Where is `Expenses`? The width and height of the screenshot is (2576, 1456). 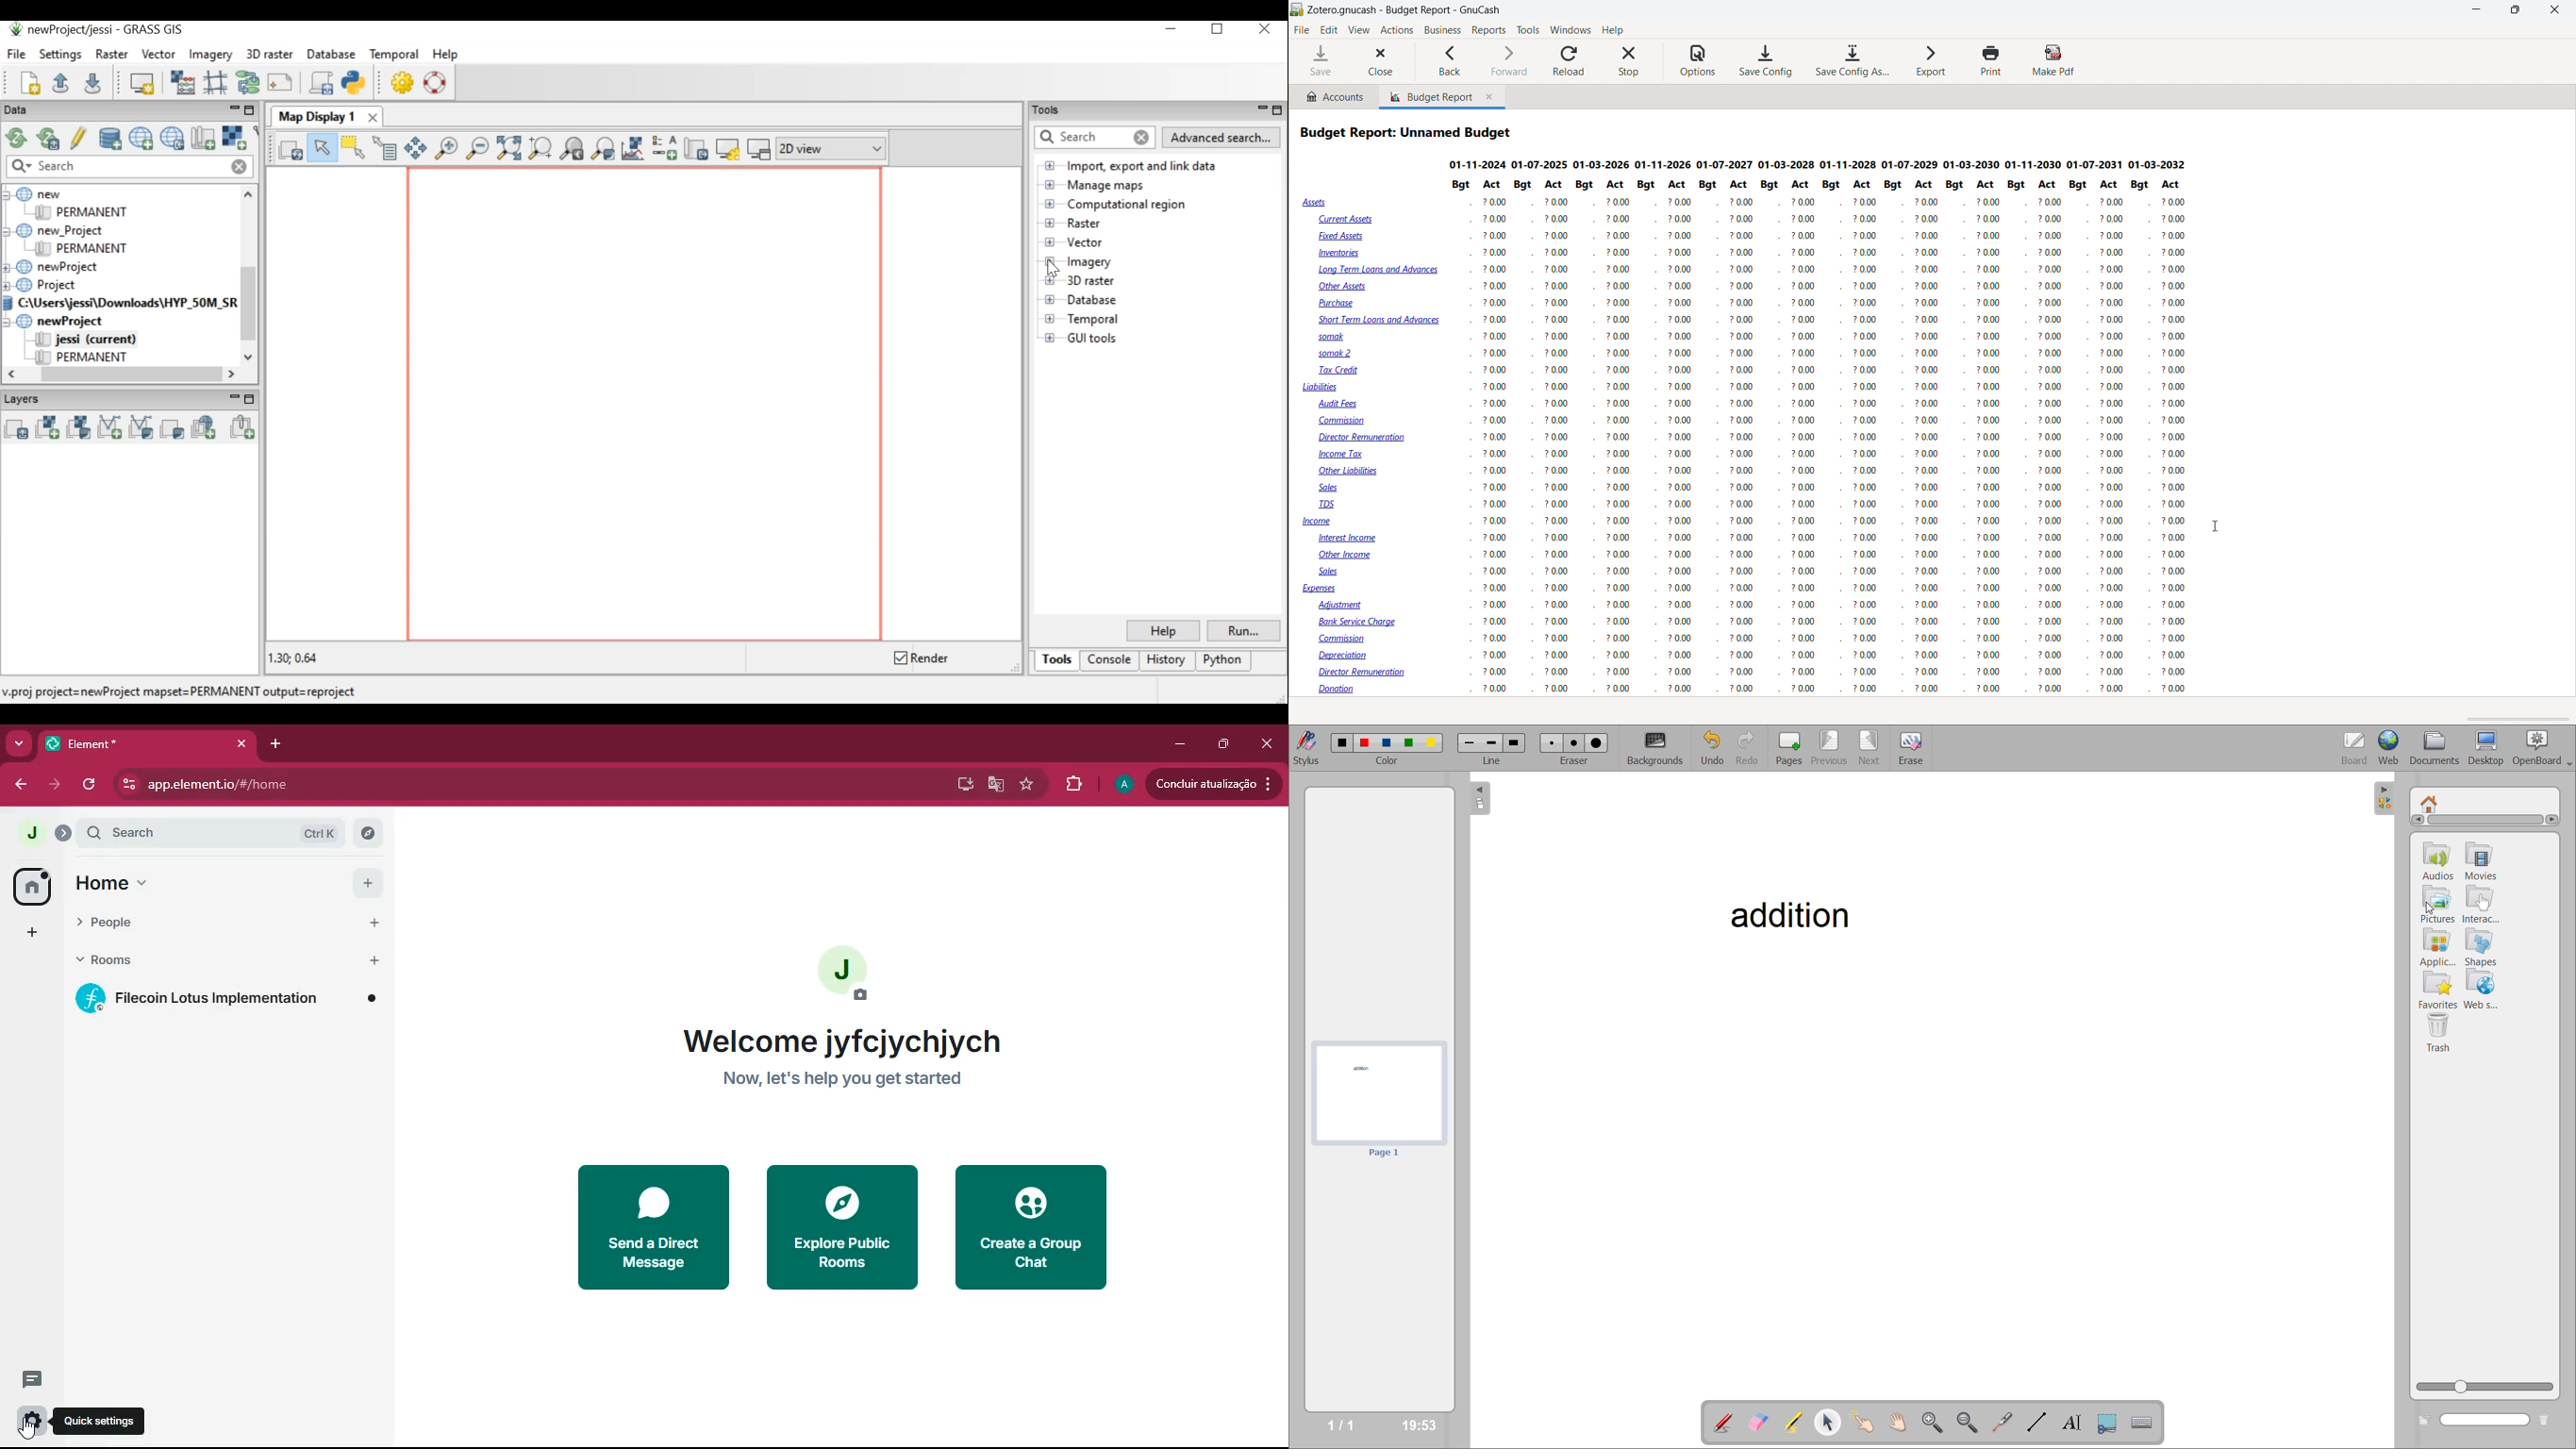 Expenses is located at coordinates (1320, 590).